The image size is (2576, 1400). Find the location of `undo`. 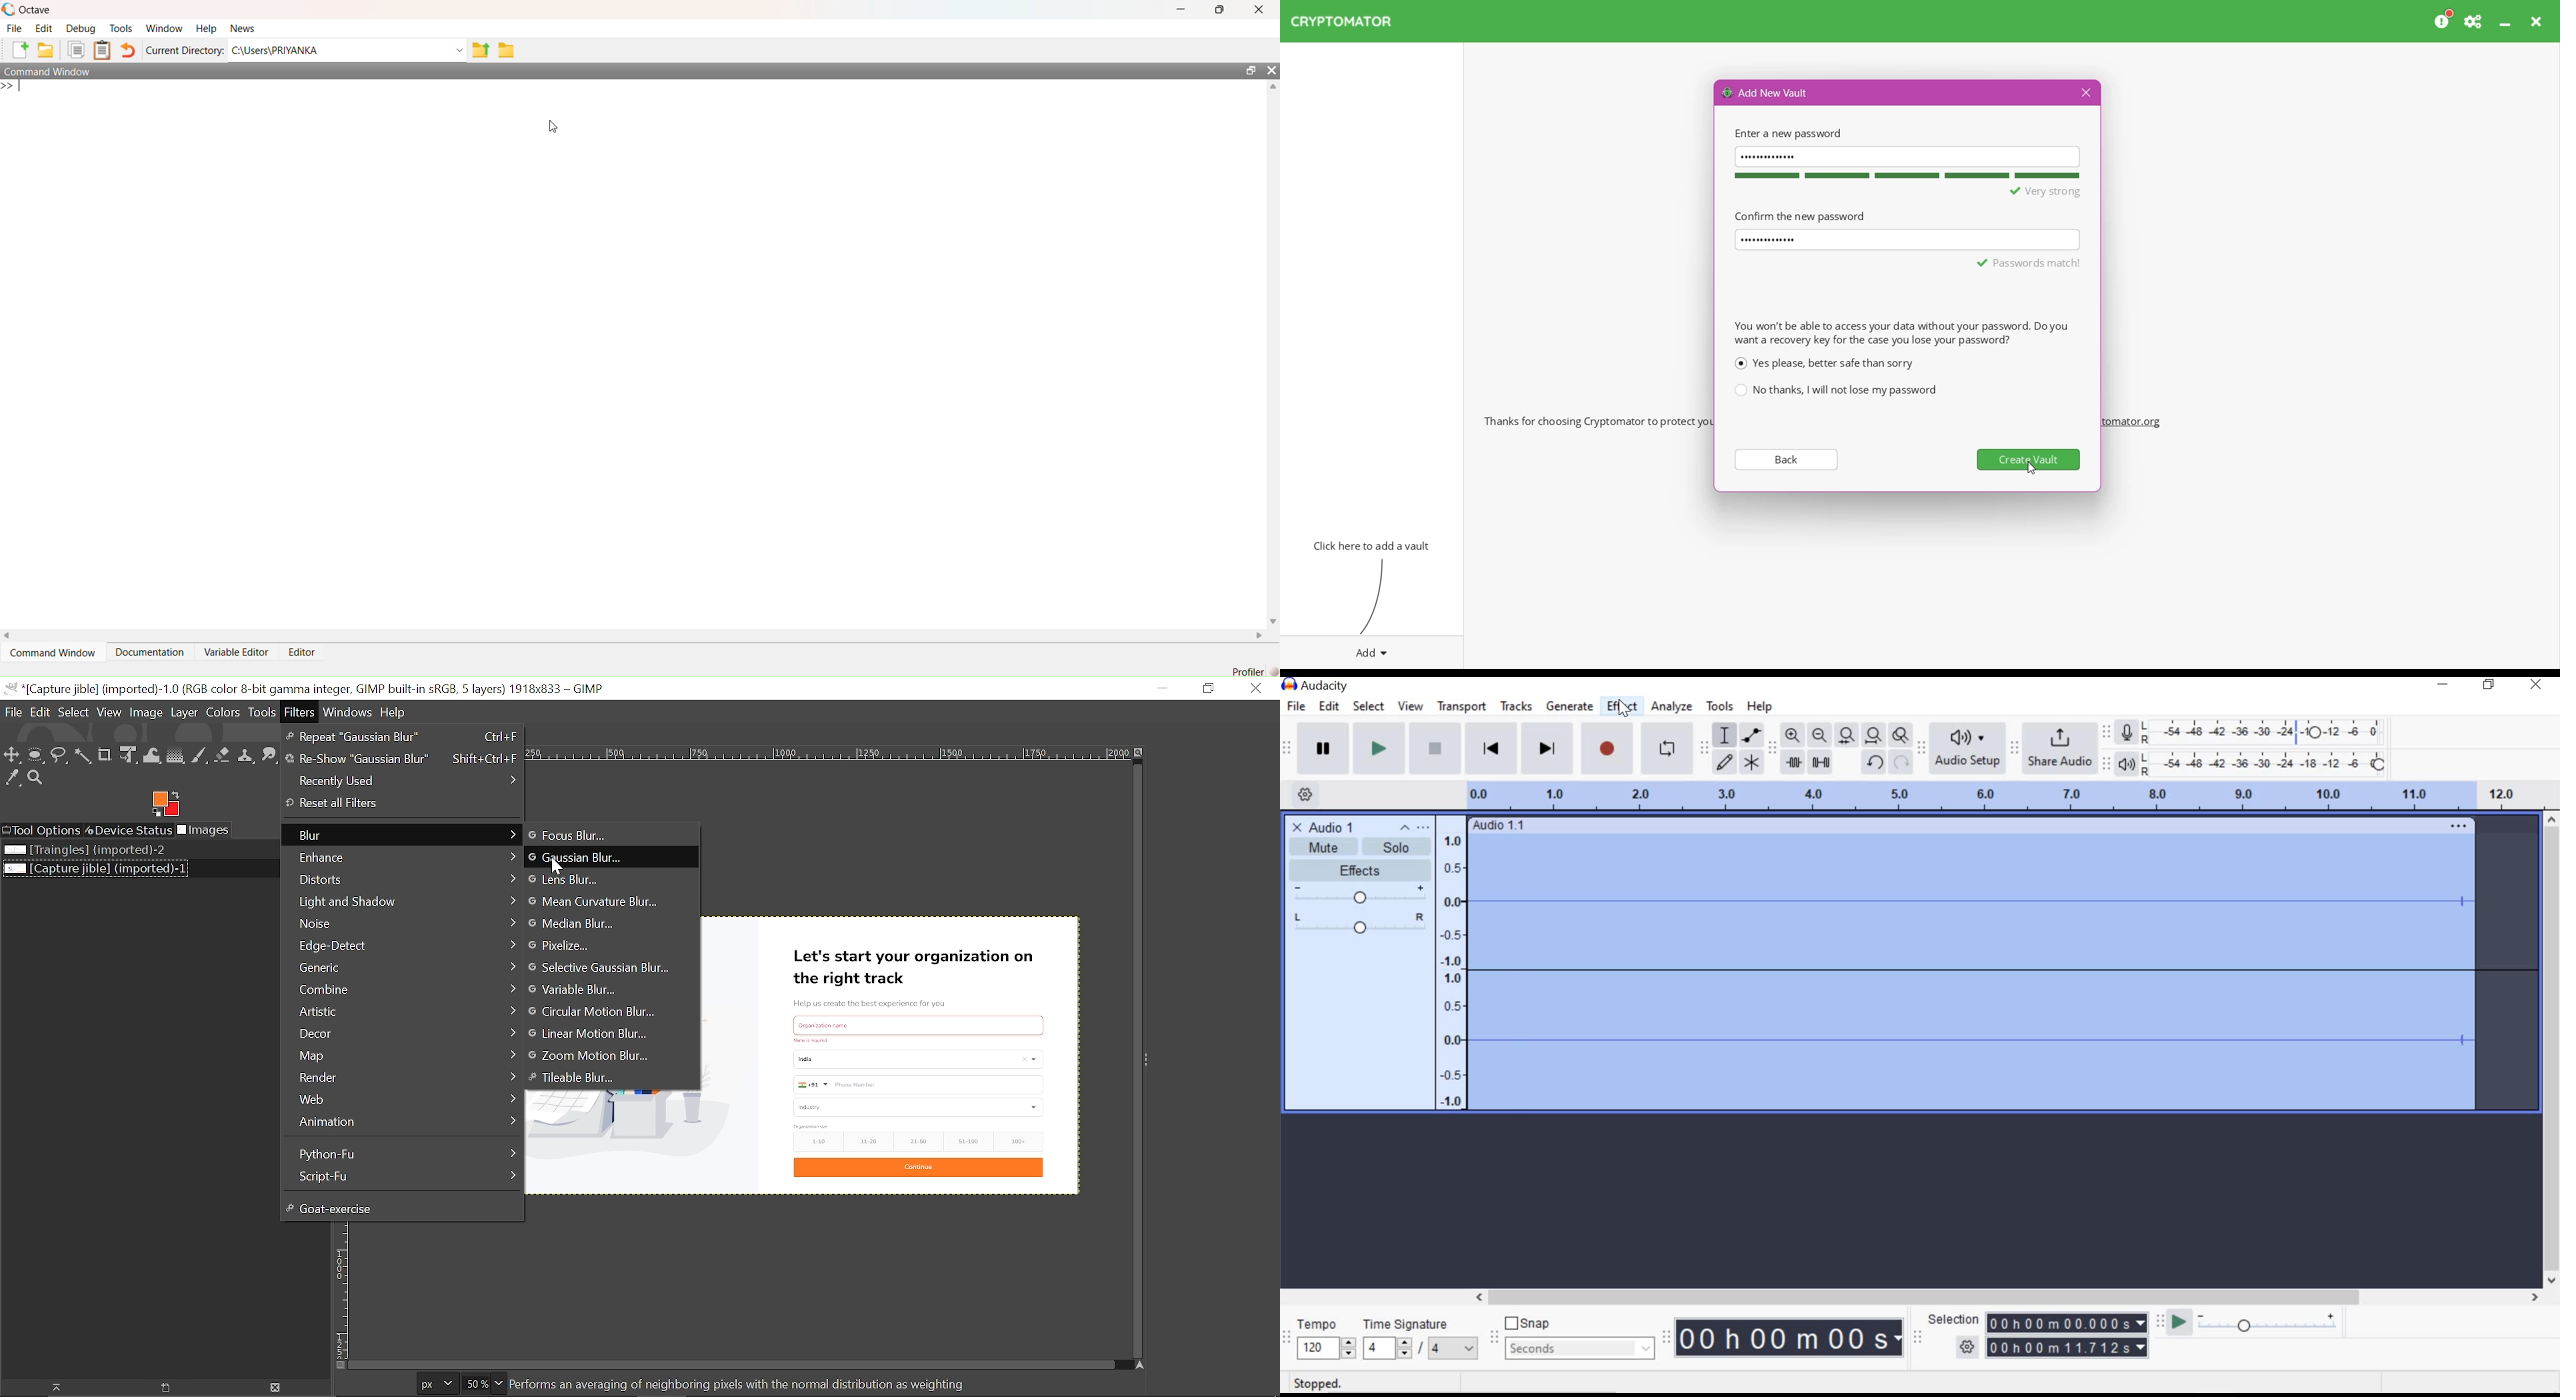

undo is located at coordinates (1875, 762).